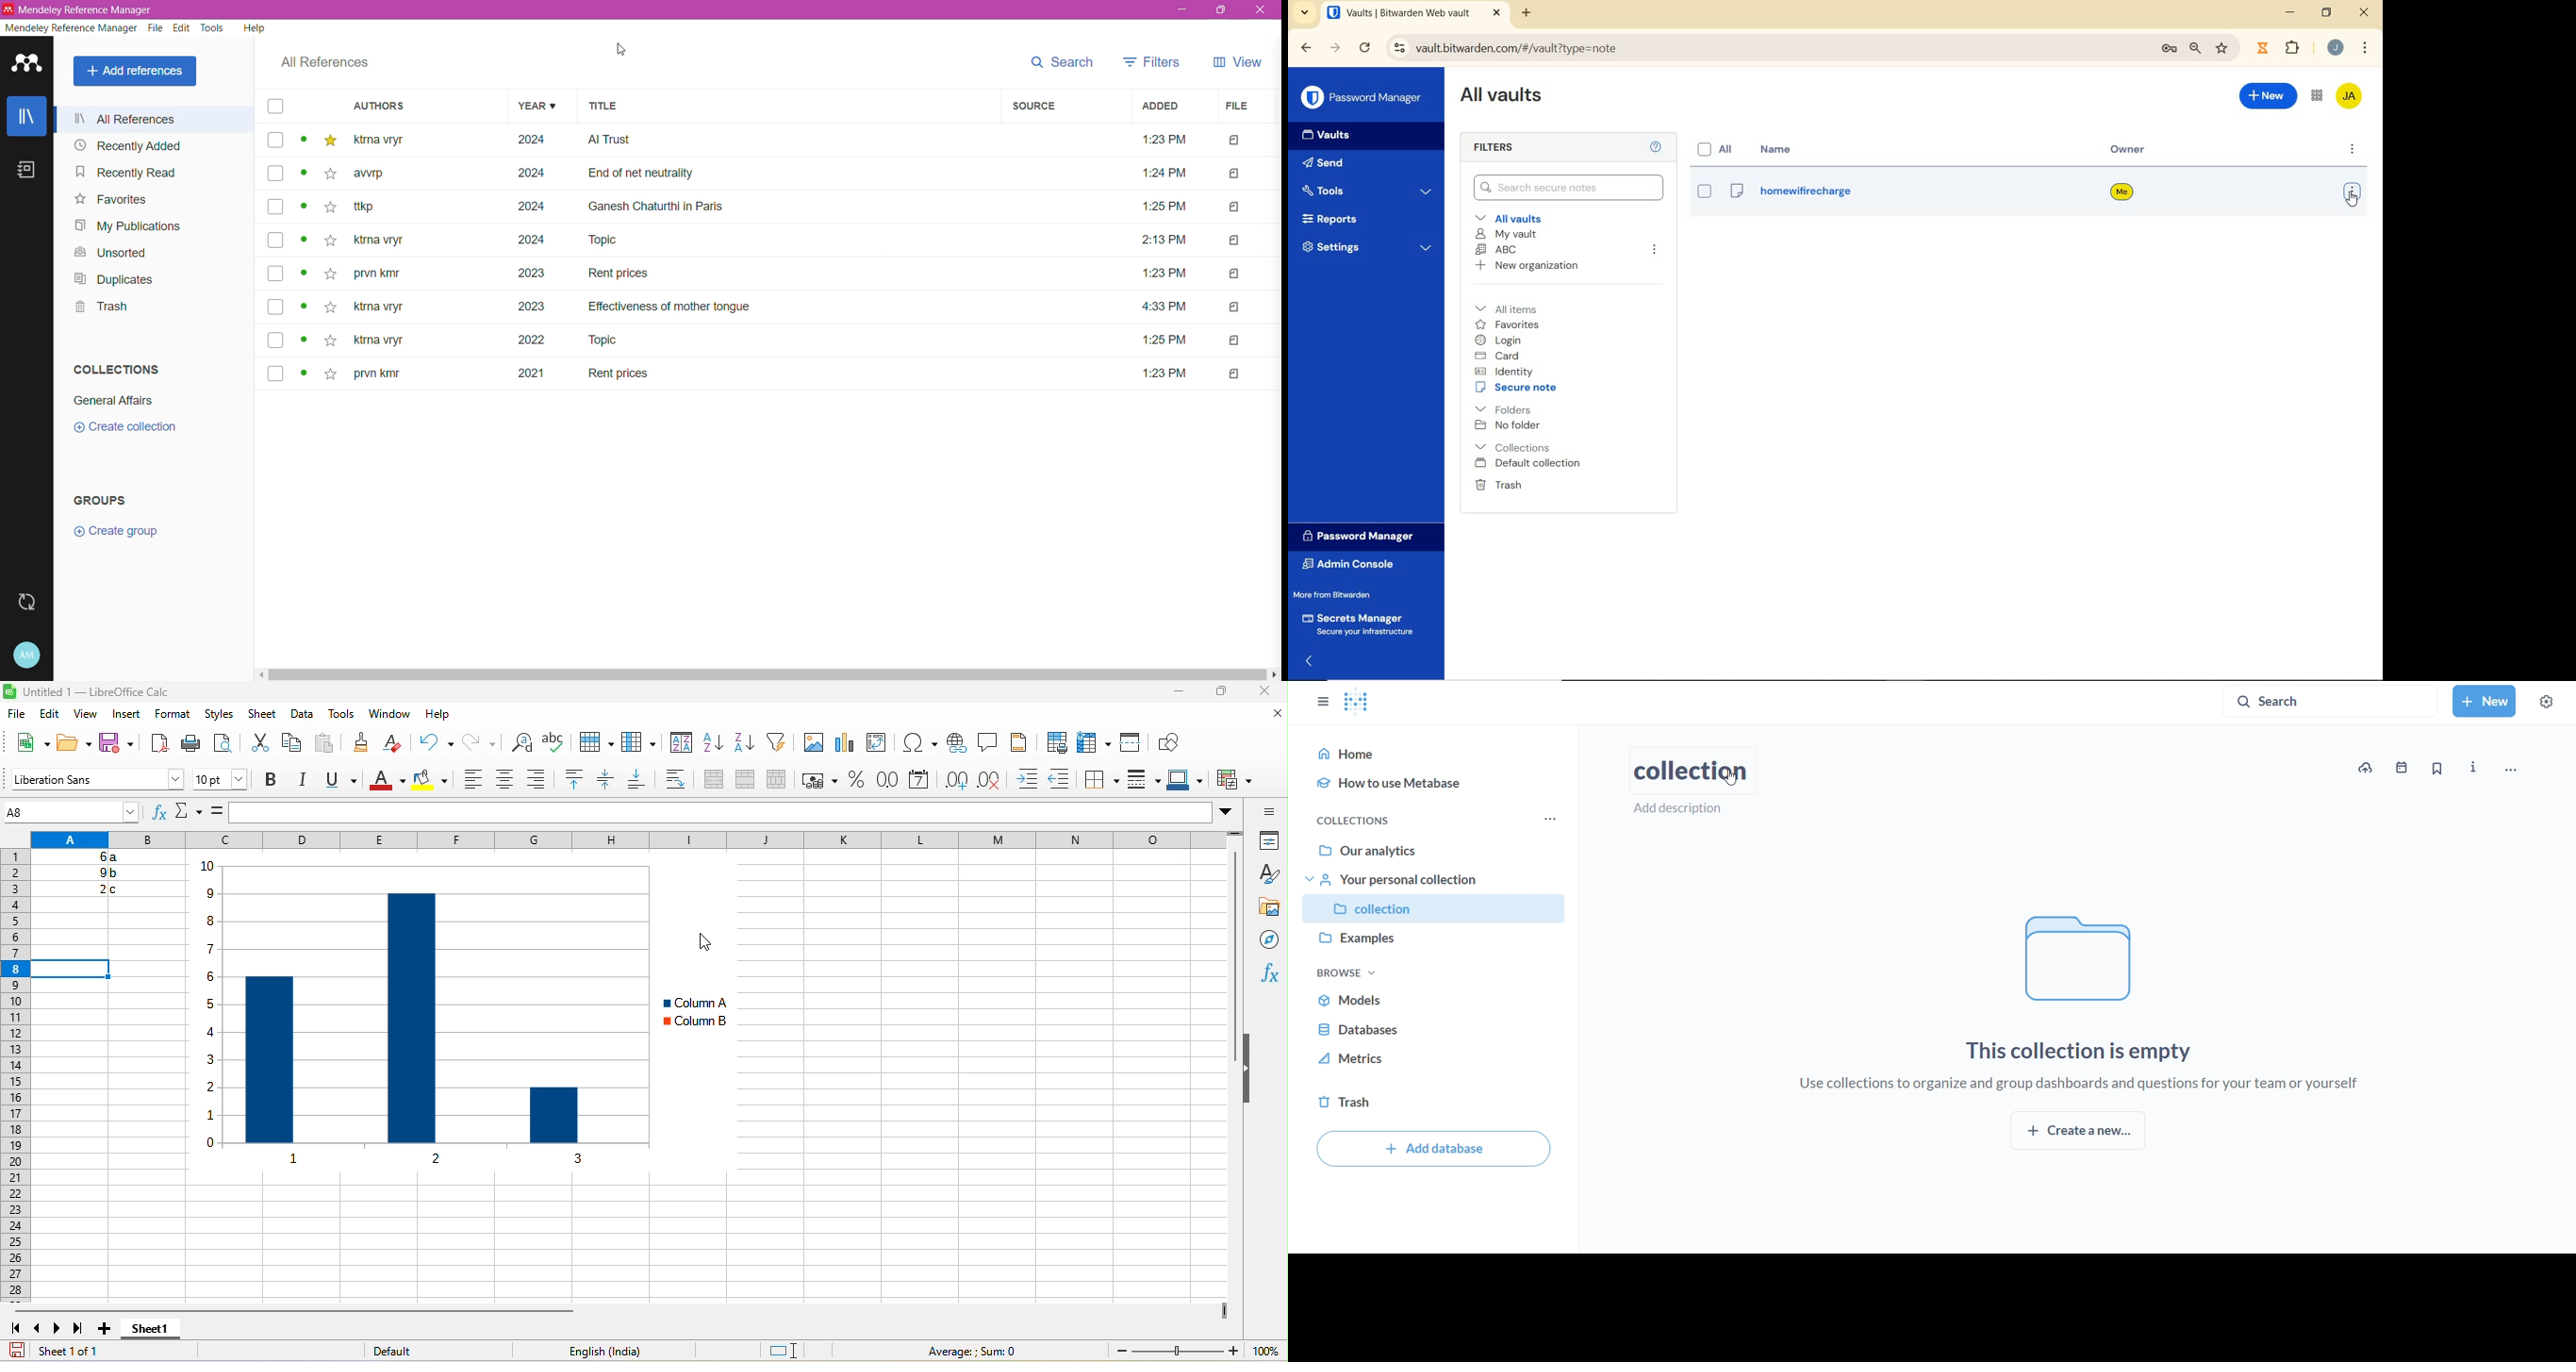 The width and height of the screenshot is (2576, 1372). I want to click on File, so click(156, 28).